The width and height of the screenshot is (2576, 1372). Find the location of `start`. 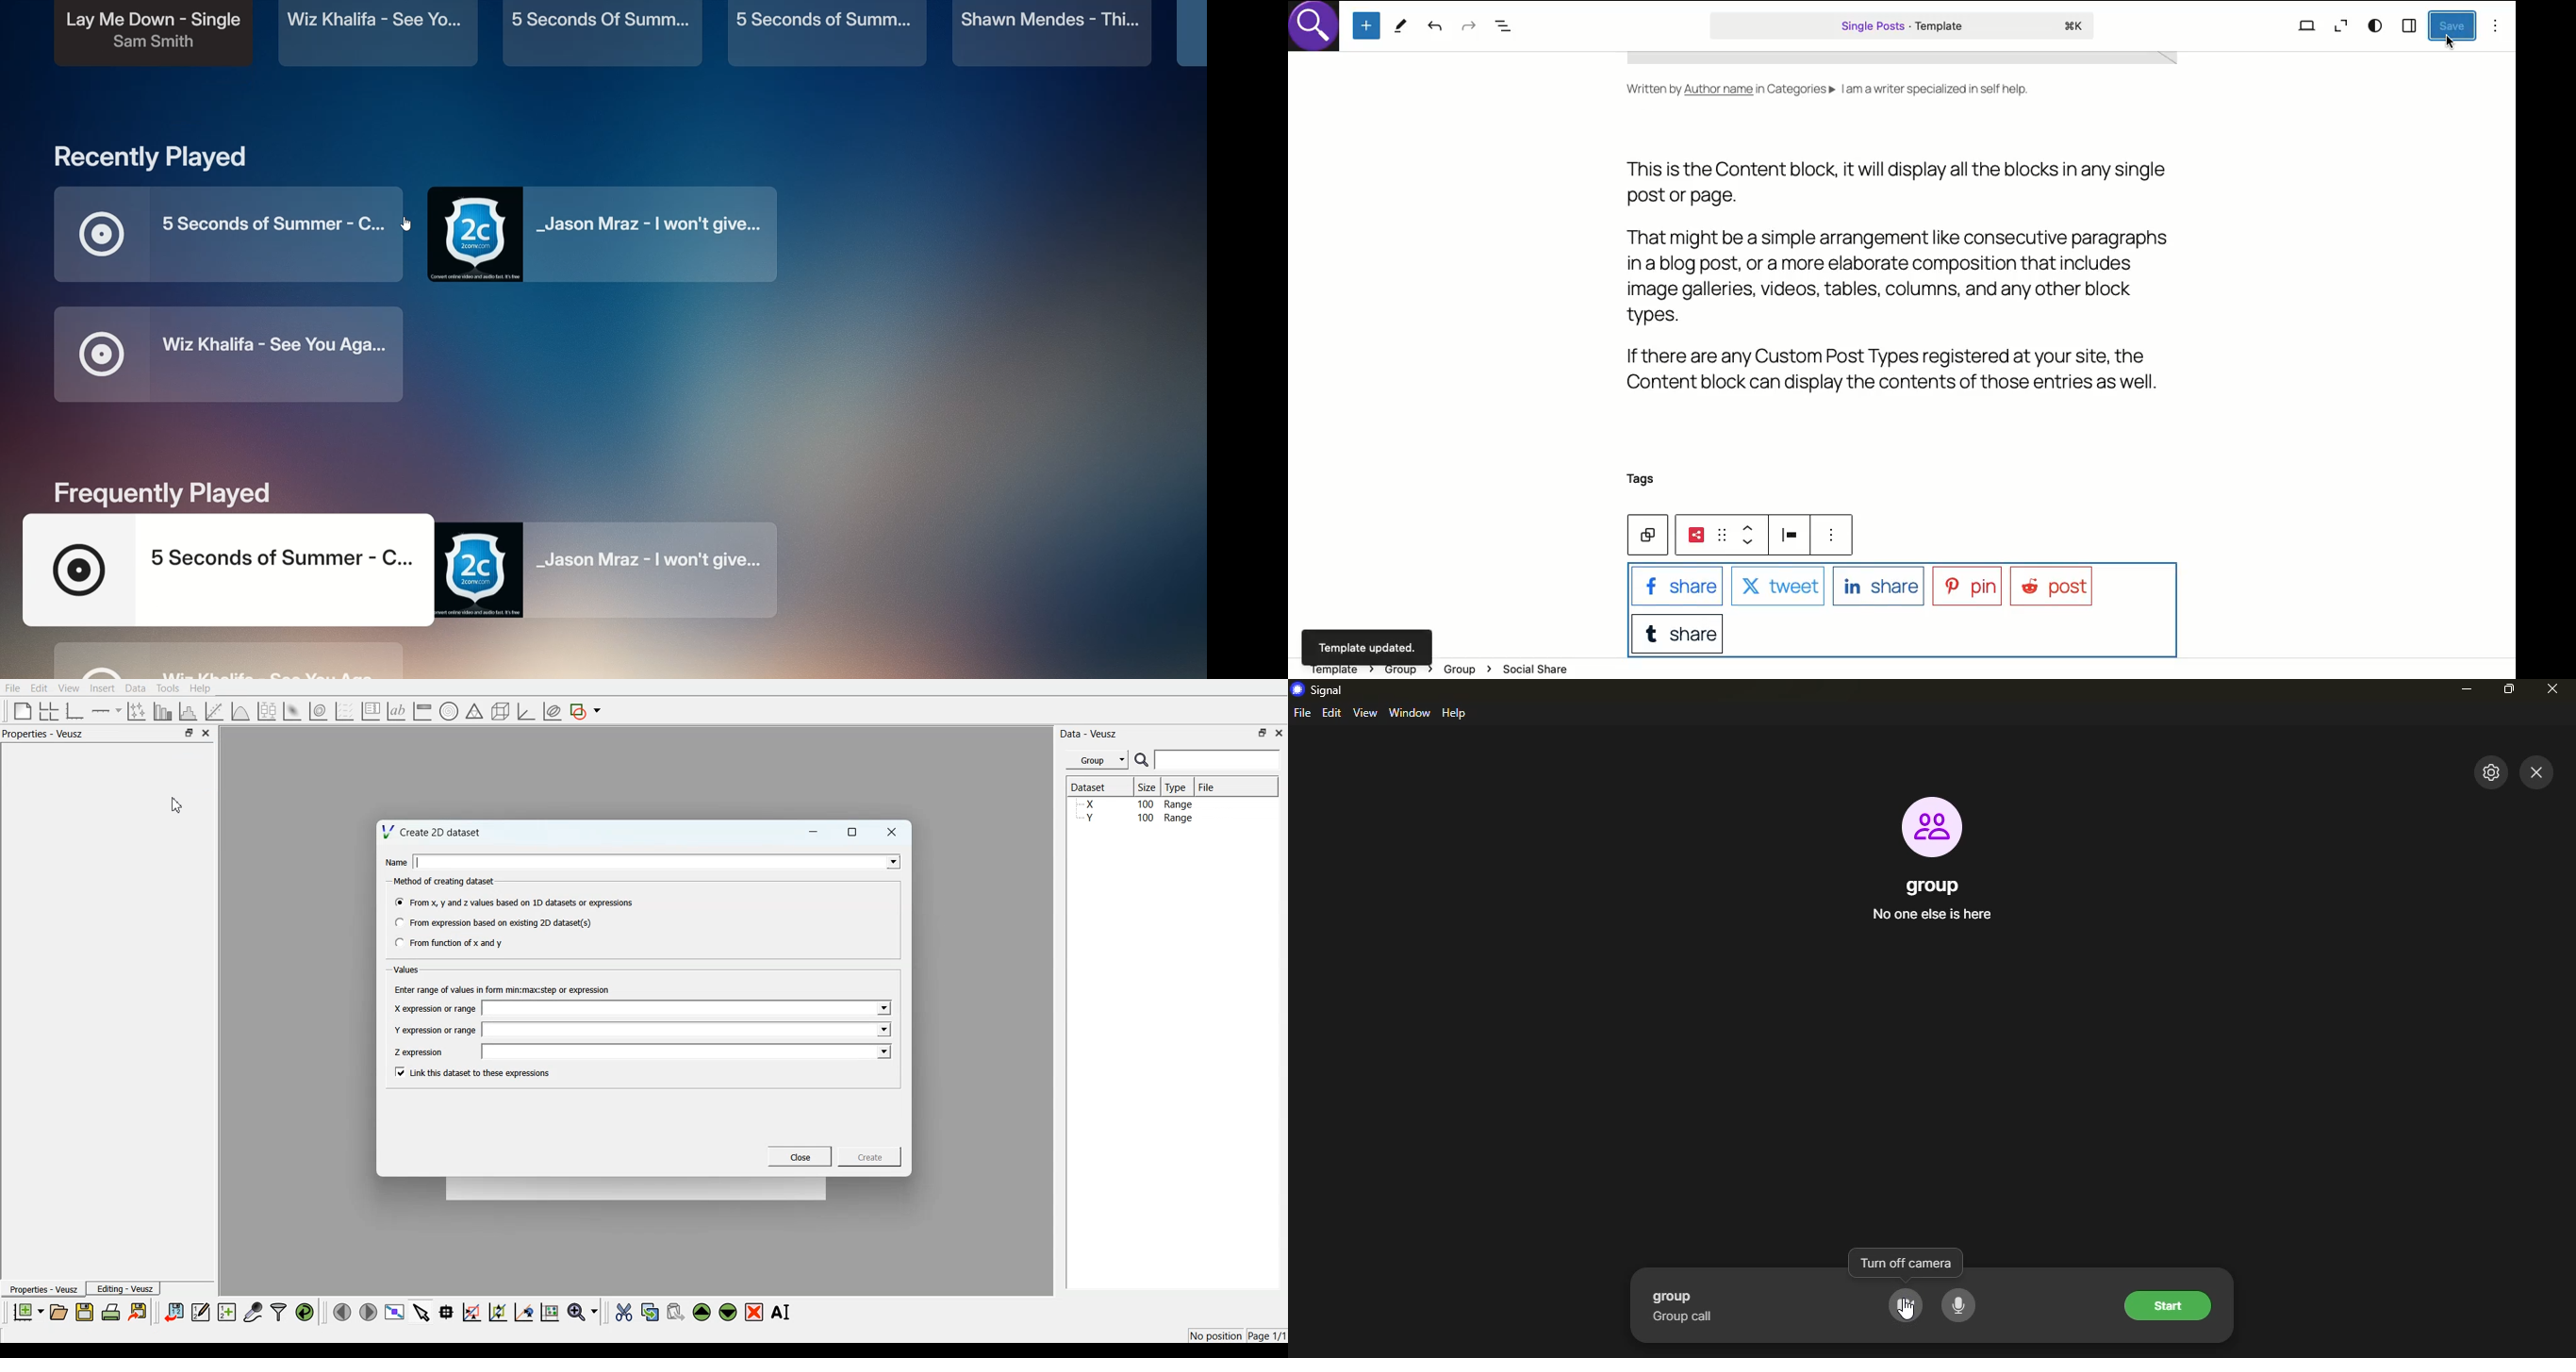

start is located at coordinates (2163, 1303).